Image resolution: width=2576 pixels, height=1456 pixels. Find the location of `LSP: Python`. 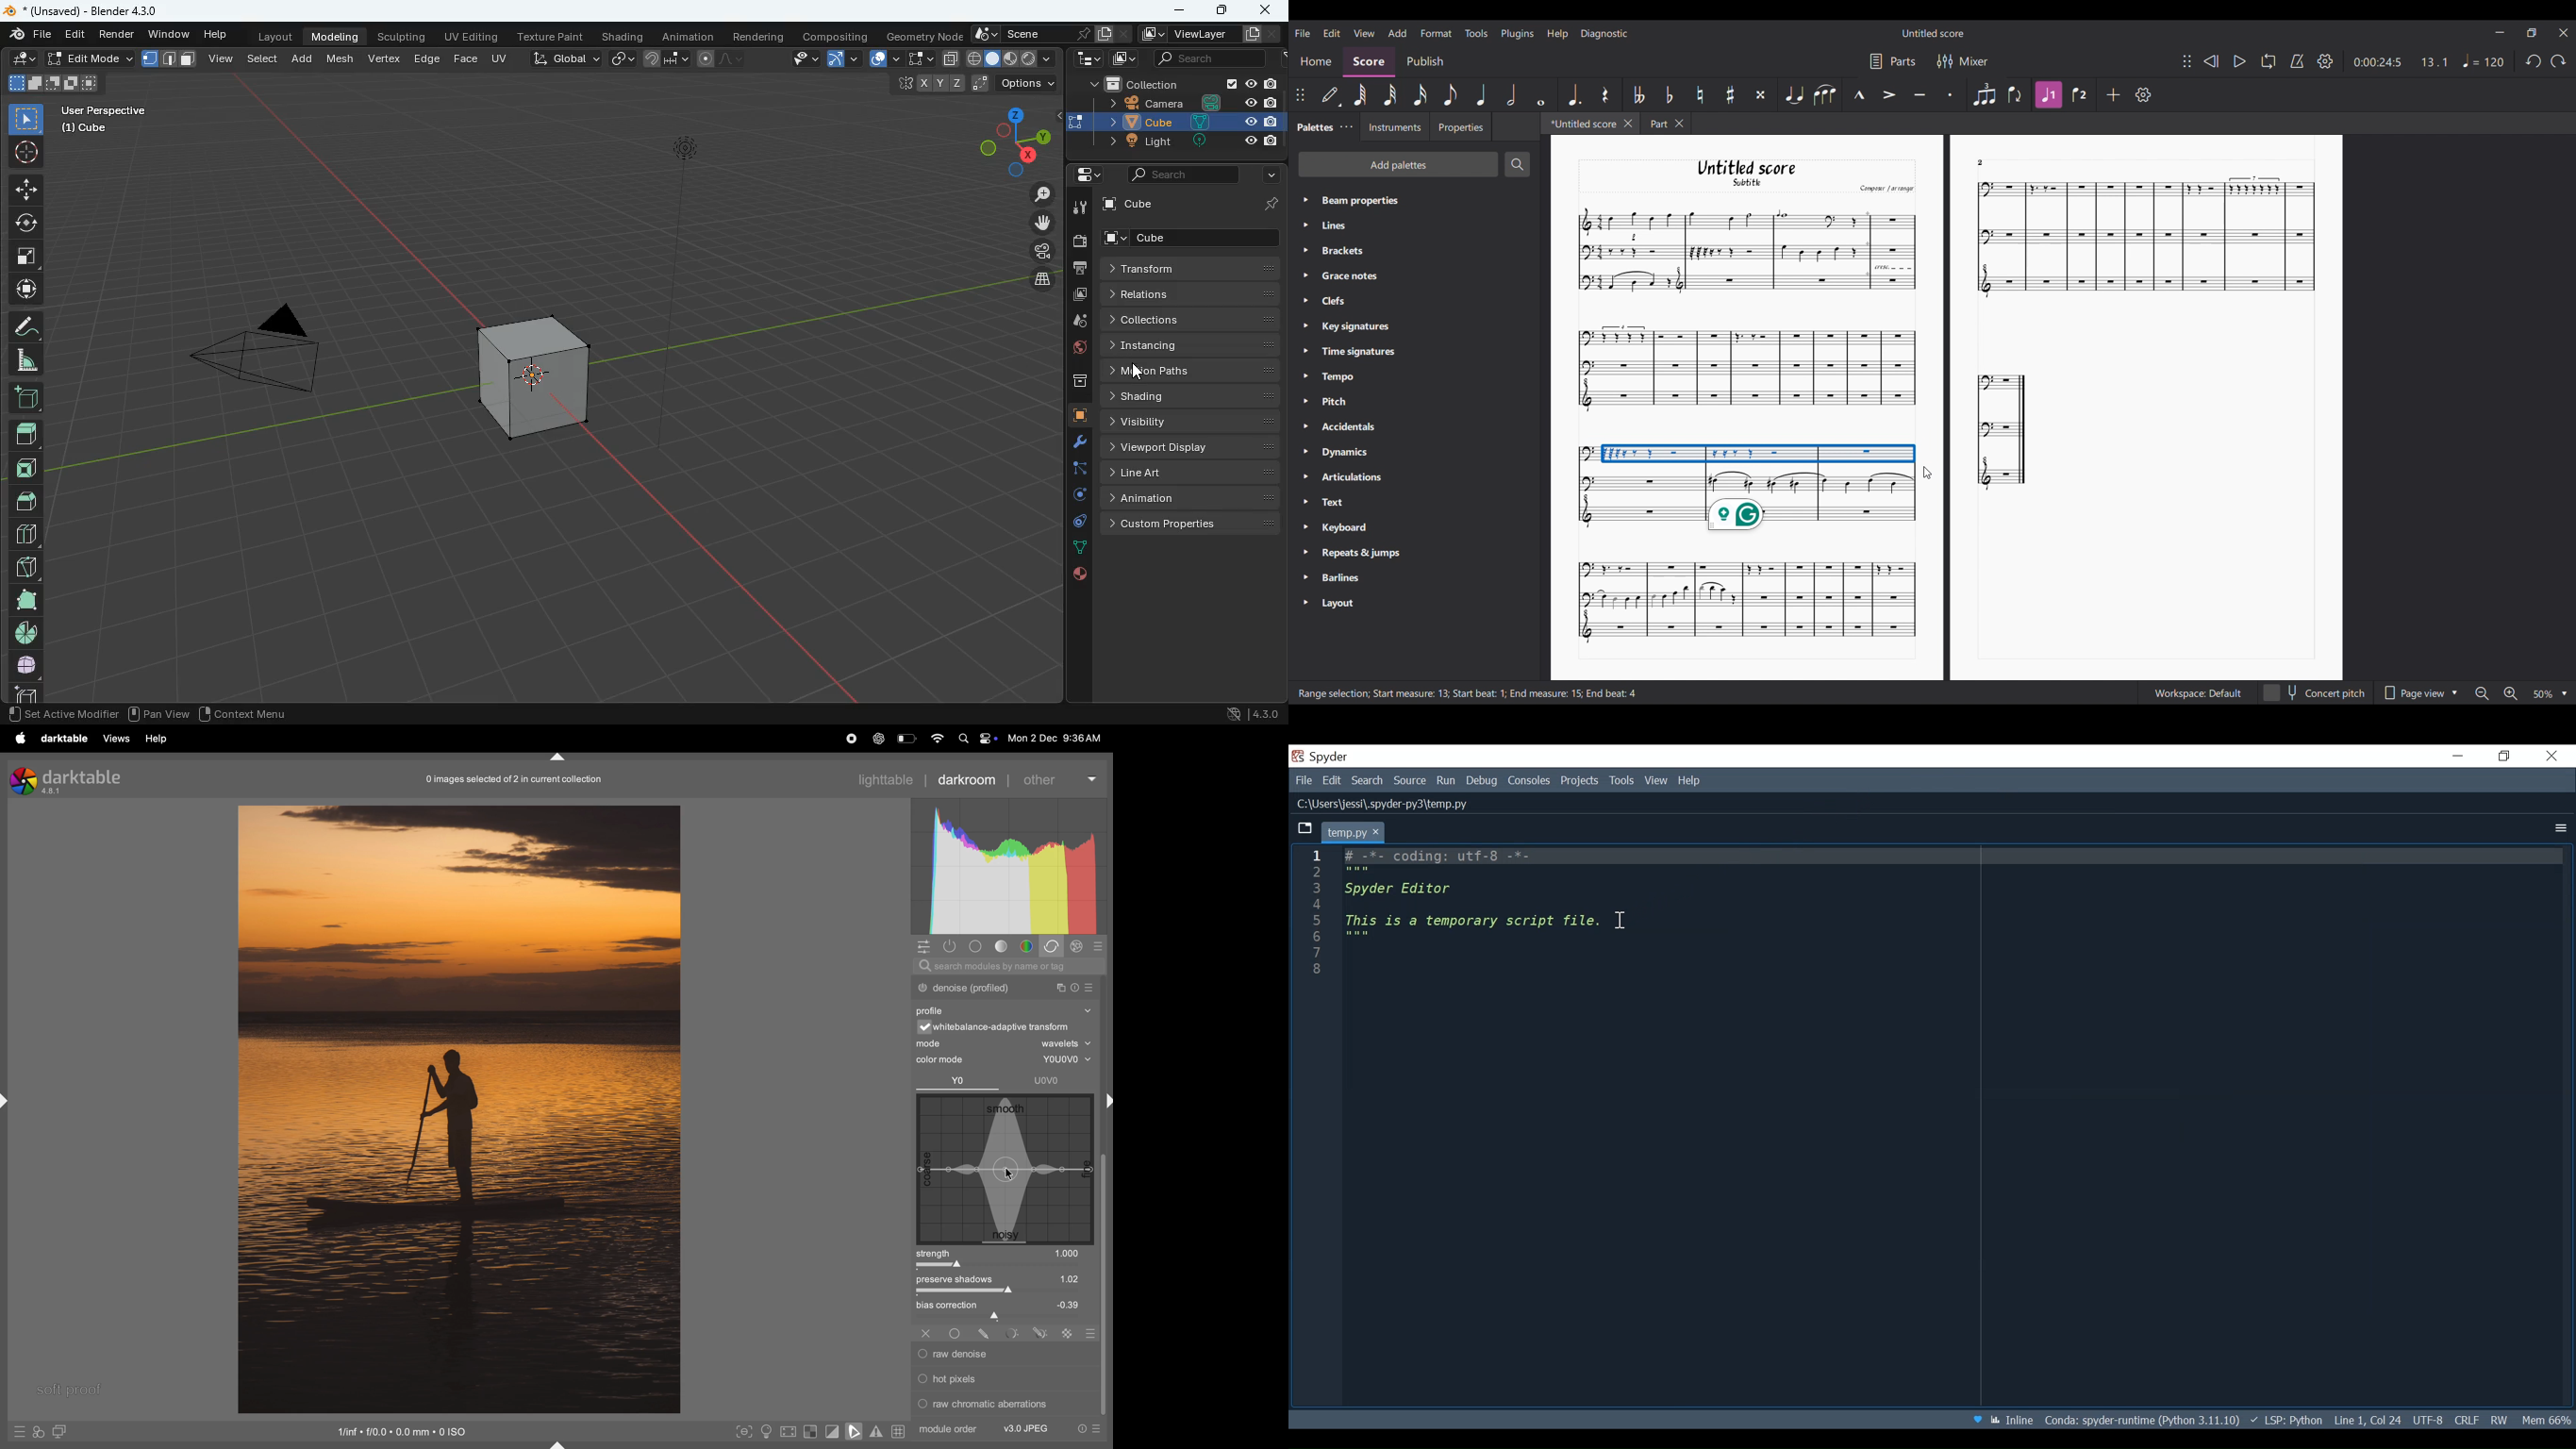

LSP: Python is located at coordinates (2287, 1420).